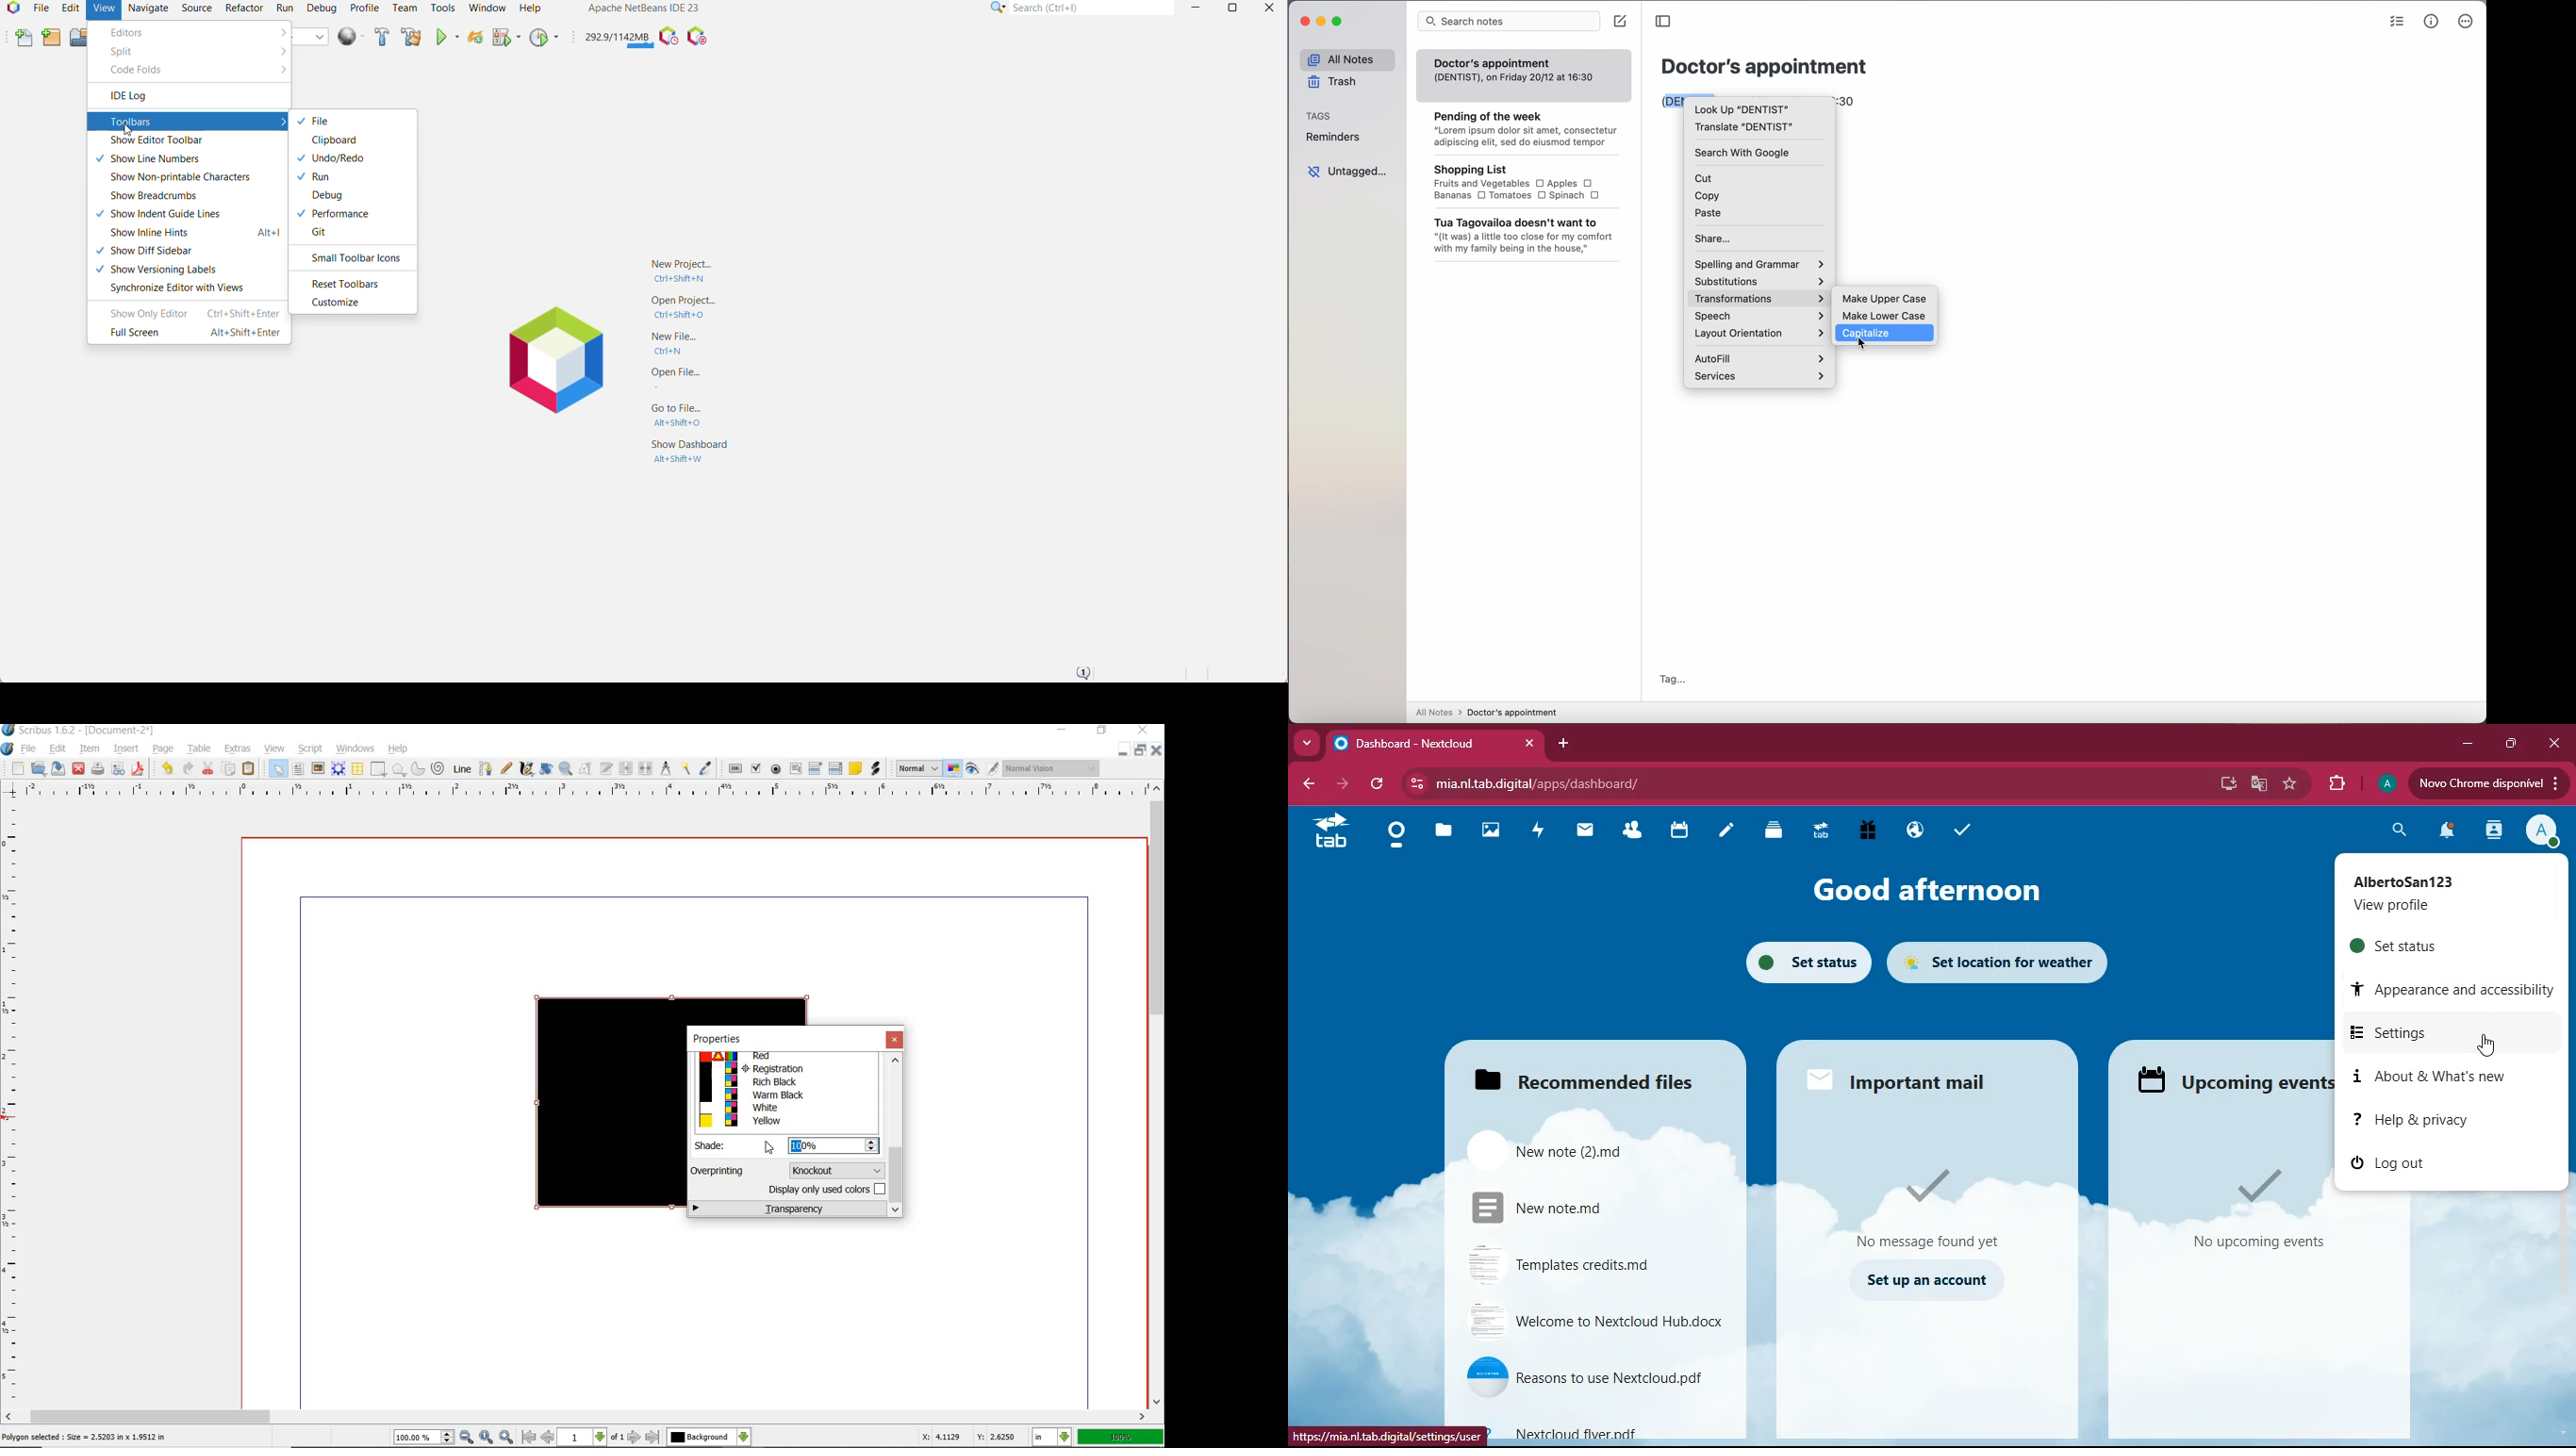 This screenshot has height=1456, width=2576. Describe the element at coordinates (720, 1146) in the screenshot. I see `Shade:` at that location.